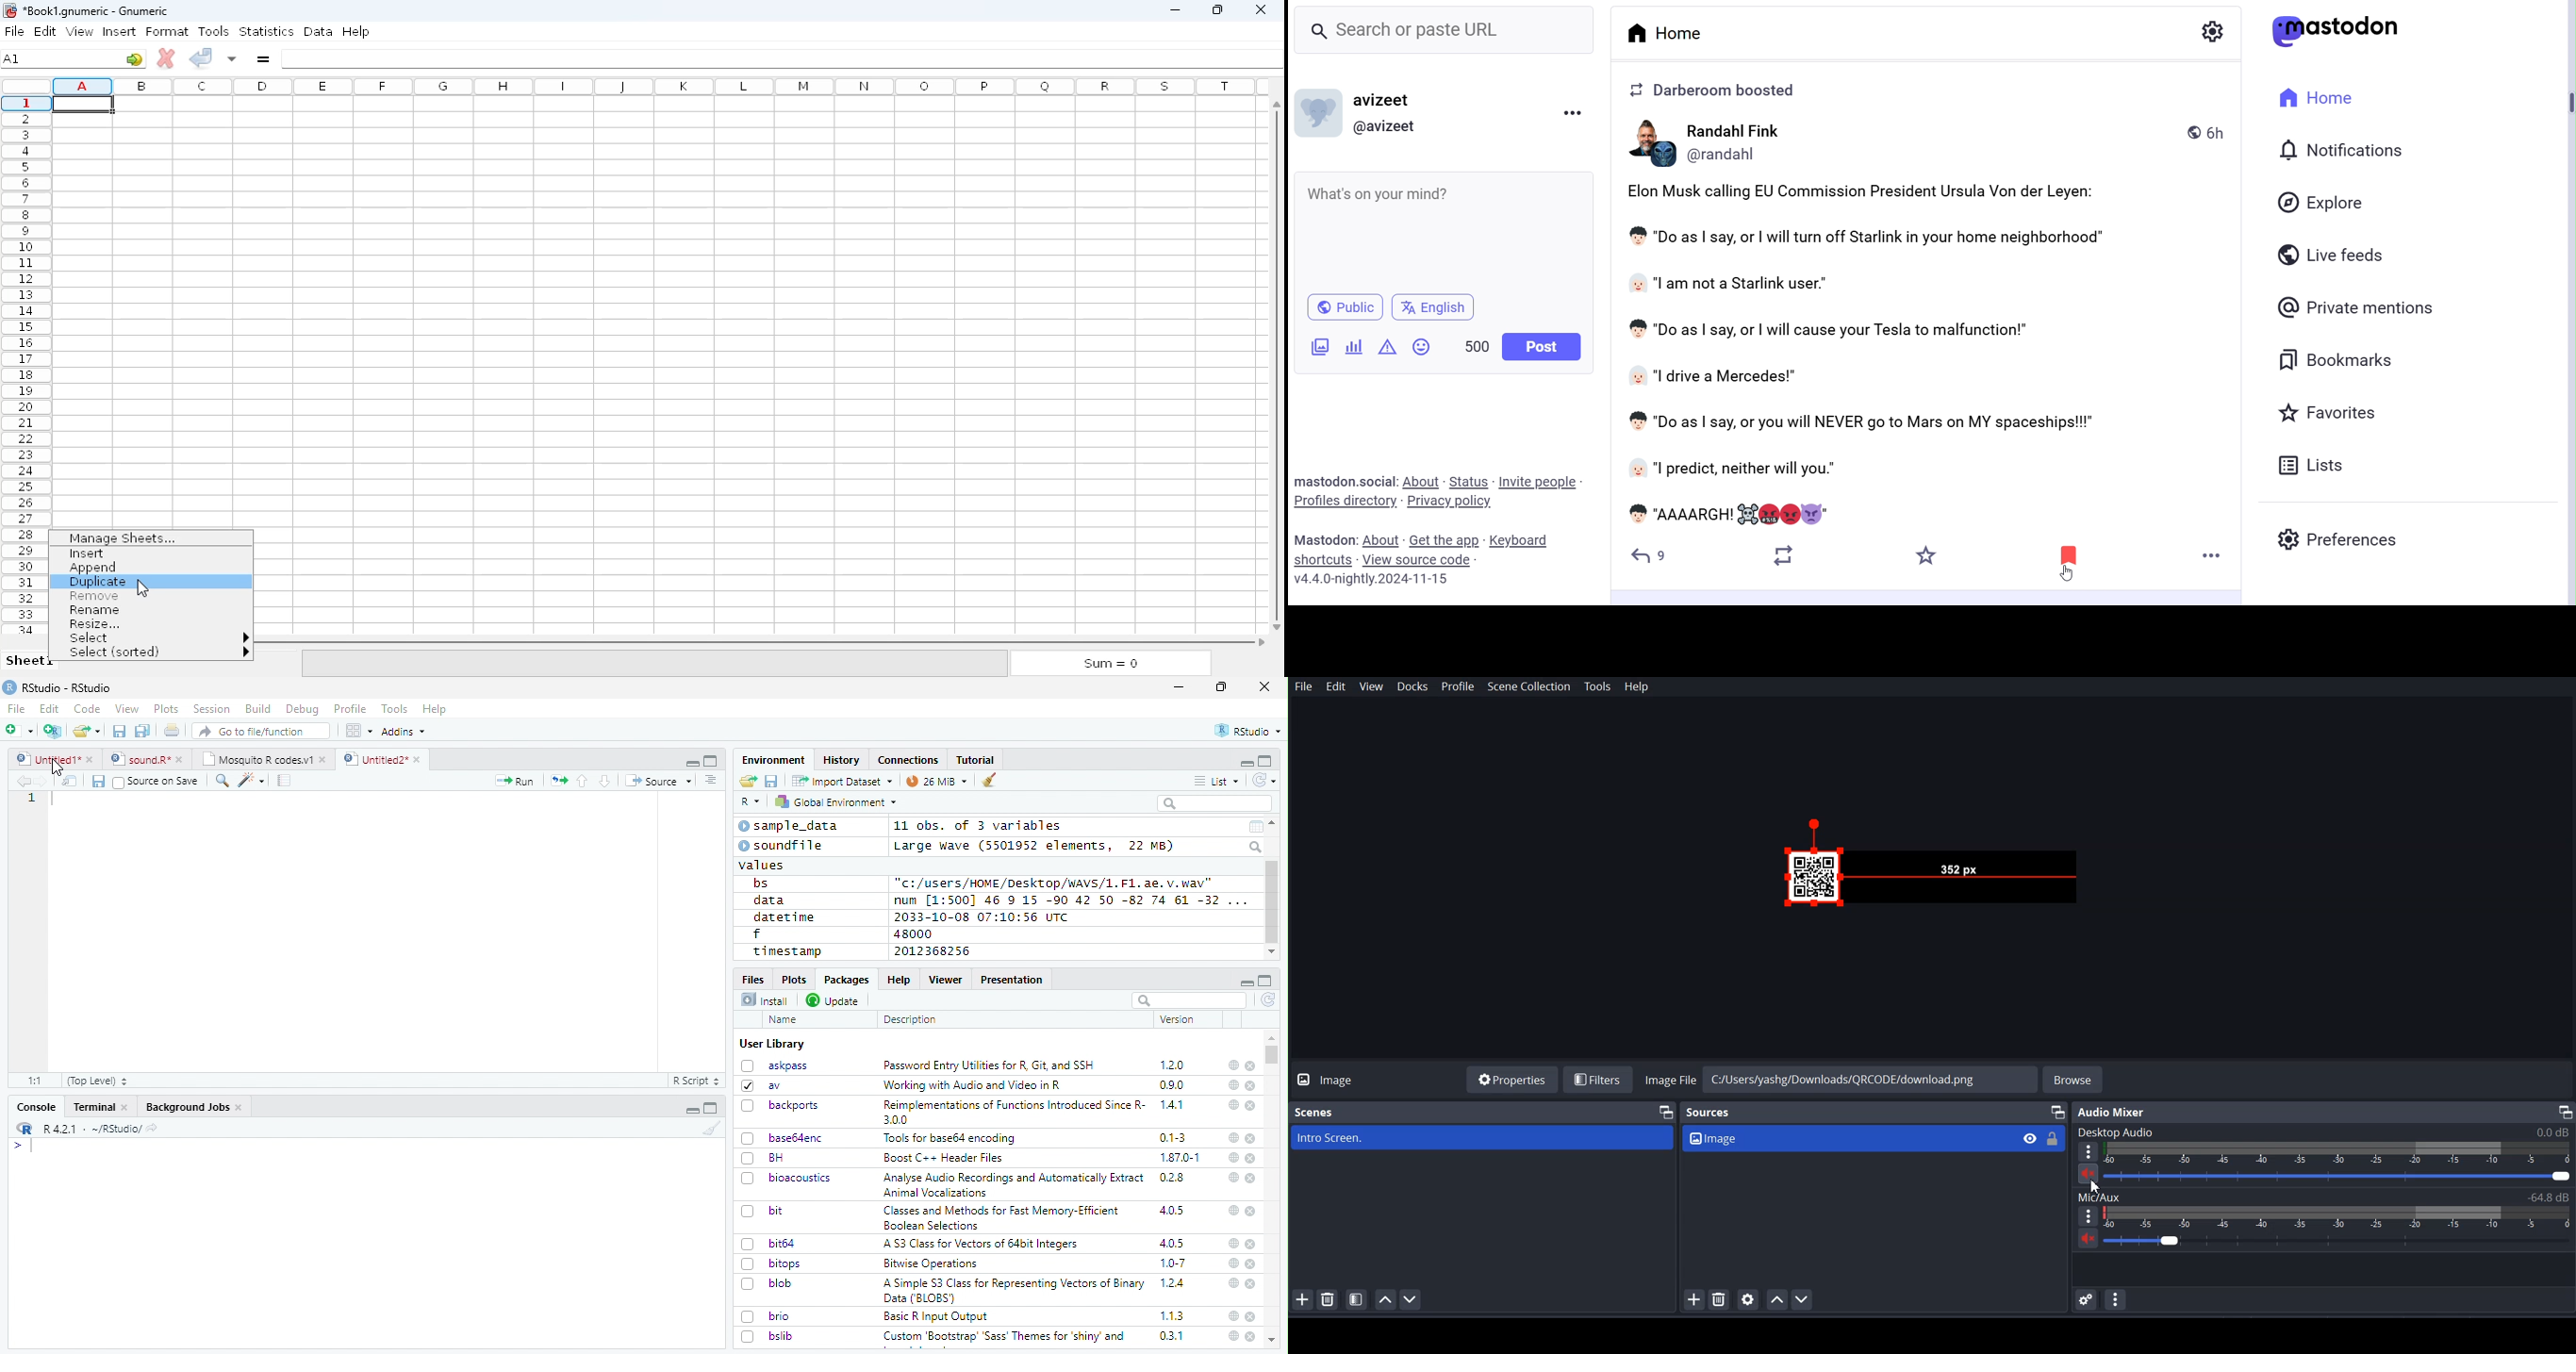 Image resolution: width=2576 pixels, height=1372 pixels. What do you see at coordinates (911, 1019) in the screenshot?
I see `Description` at bounding box center [911, 1019].